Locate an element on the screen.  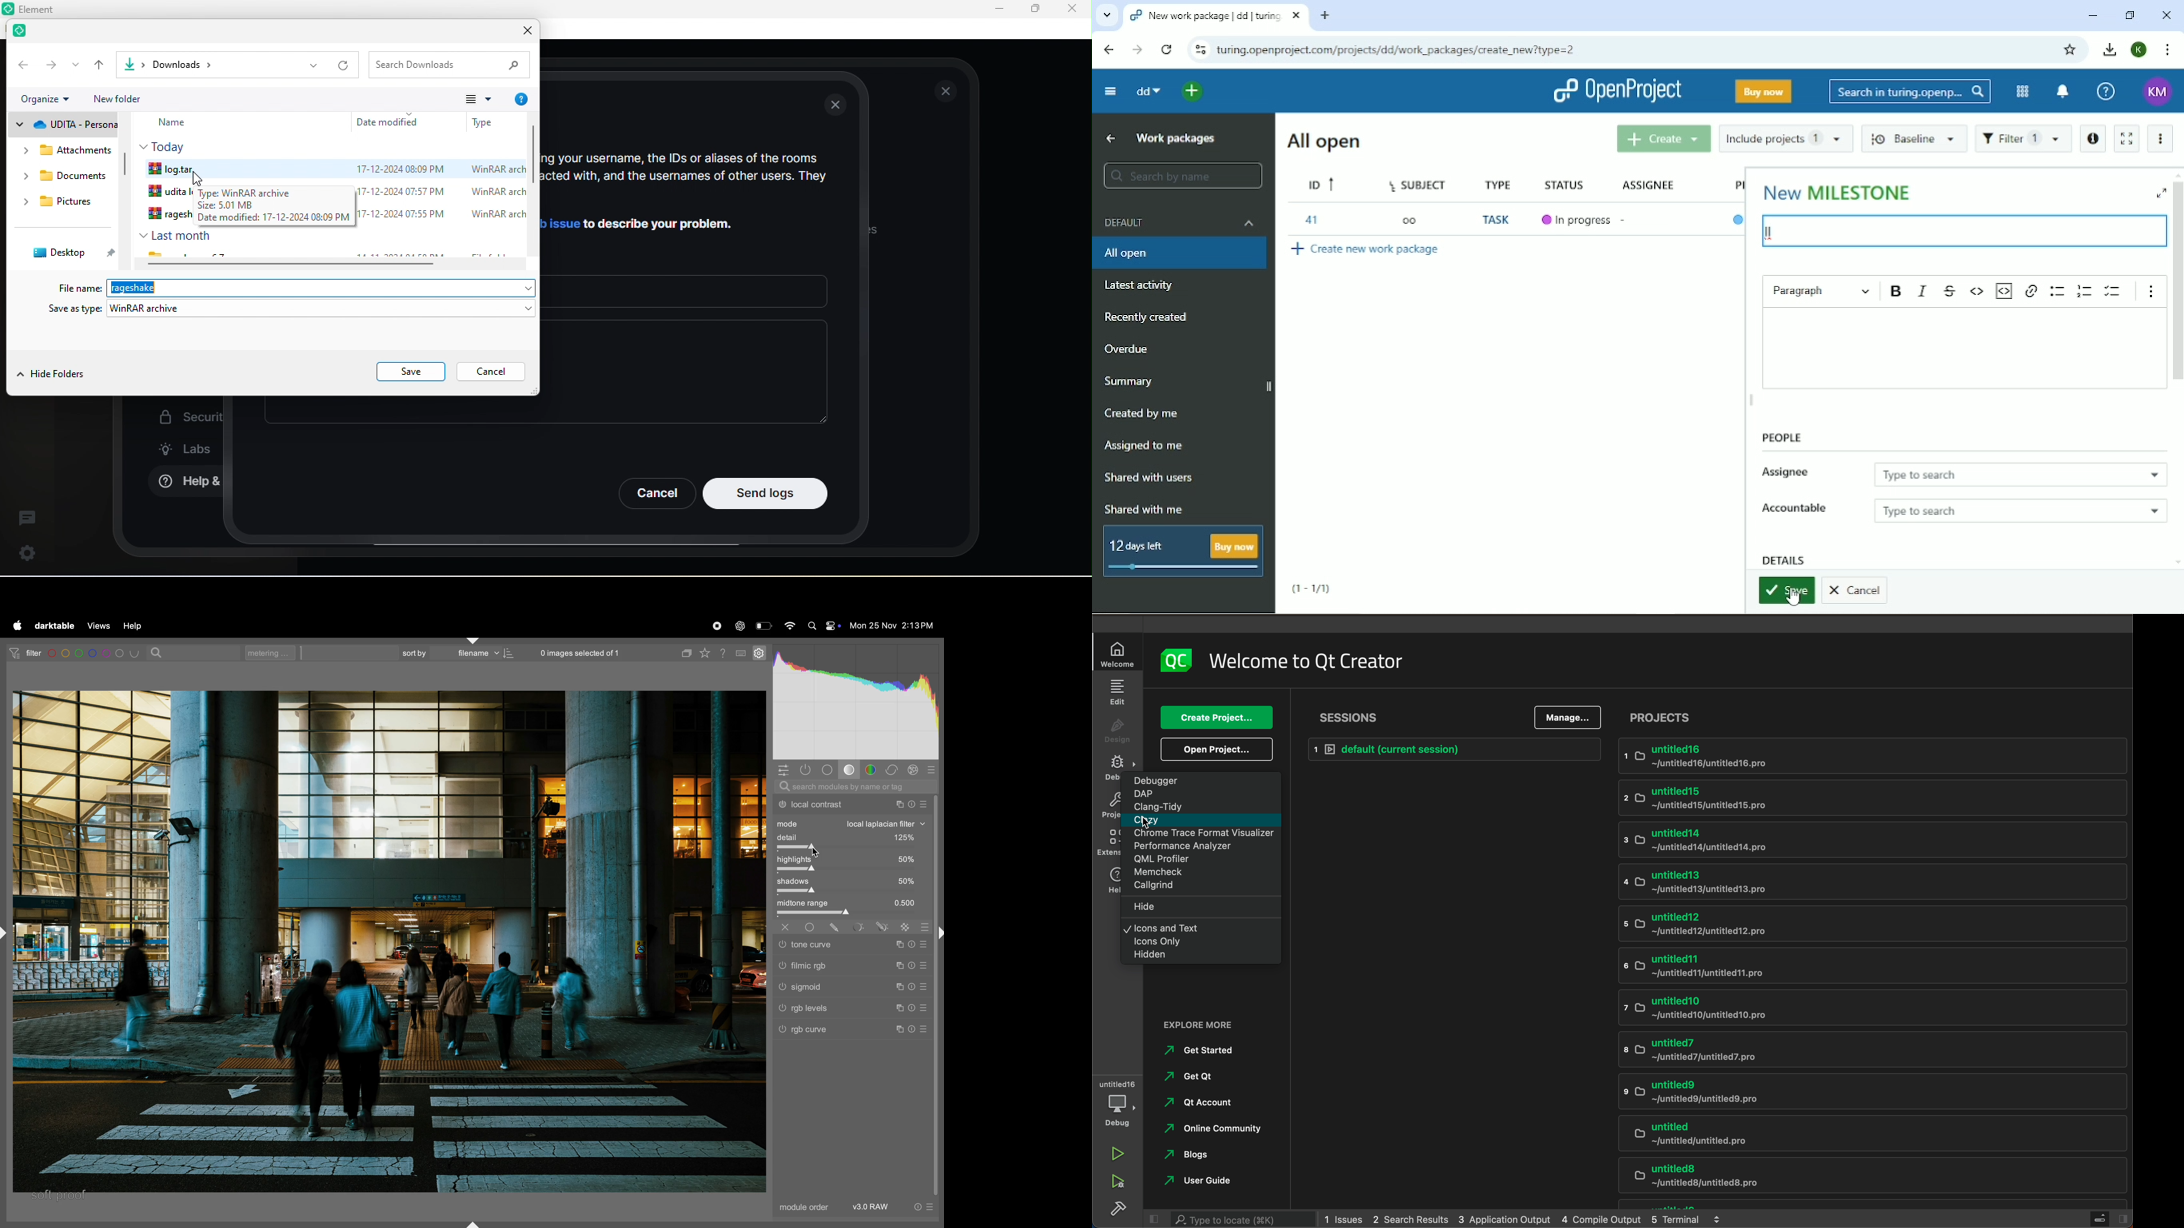
midtone is located at coordinates (851, 903).